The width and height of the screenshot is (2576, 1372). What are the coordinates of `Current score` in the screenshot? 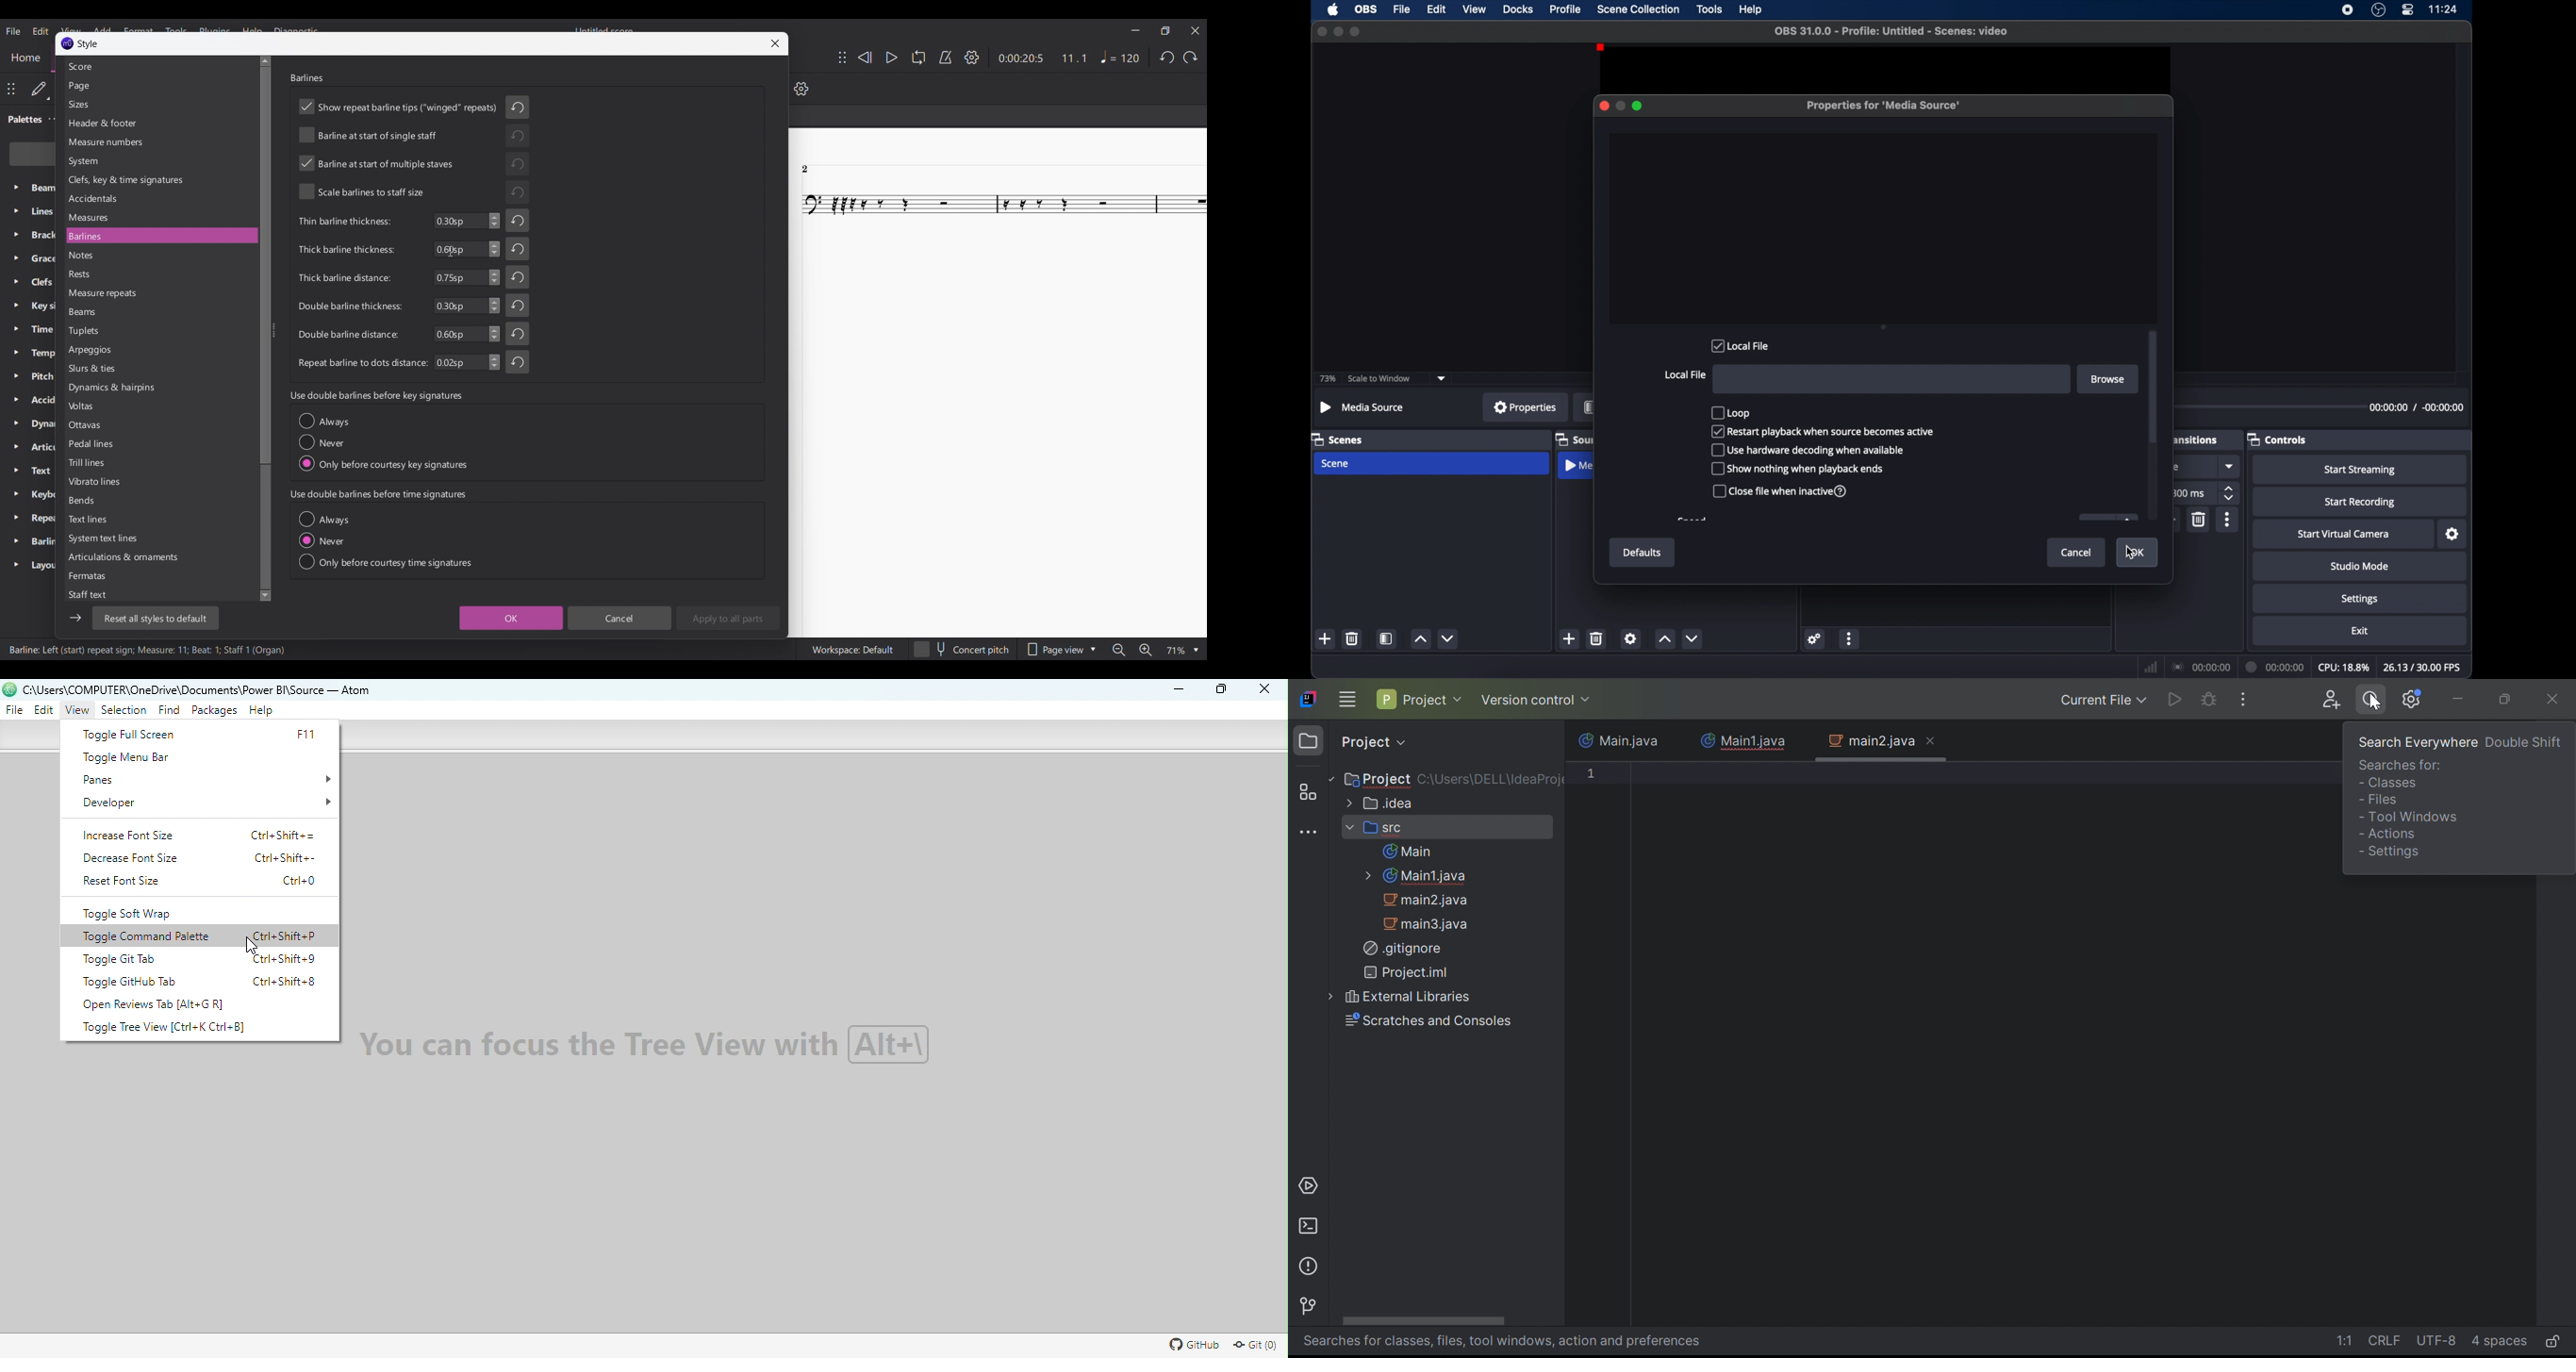 It's located at (998, 383).